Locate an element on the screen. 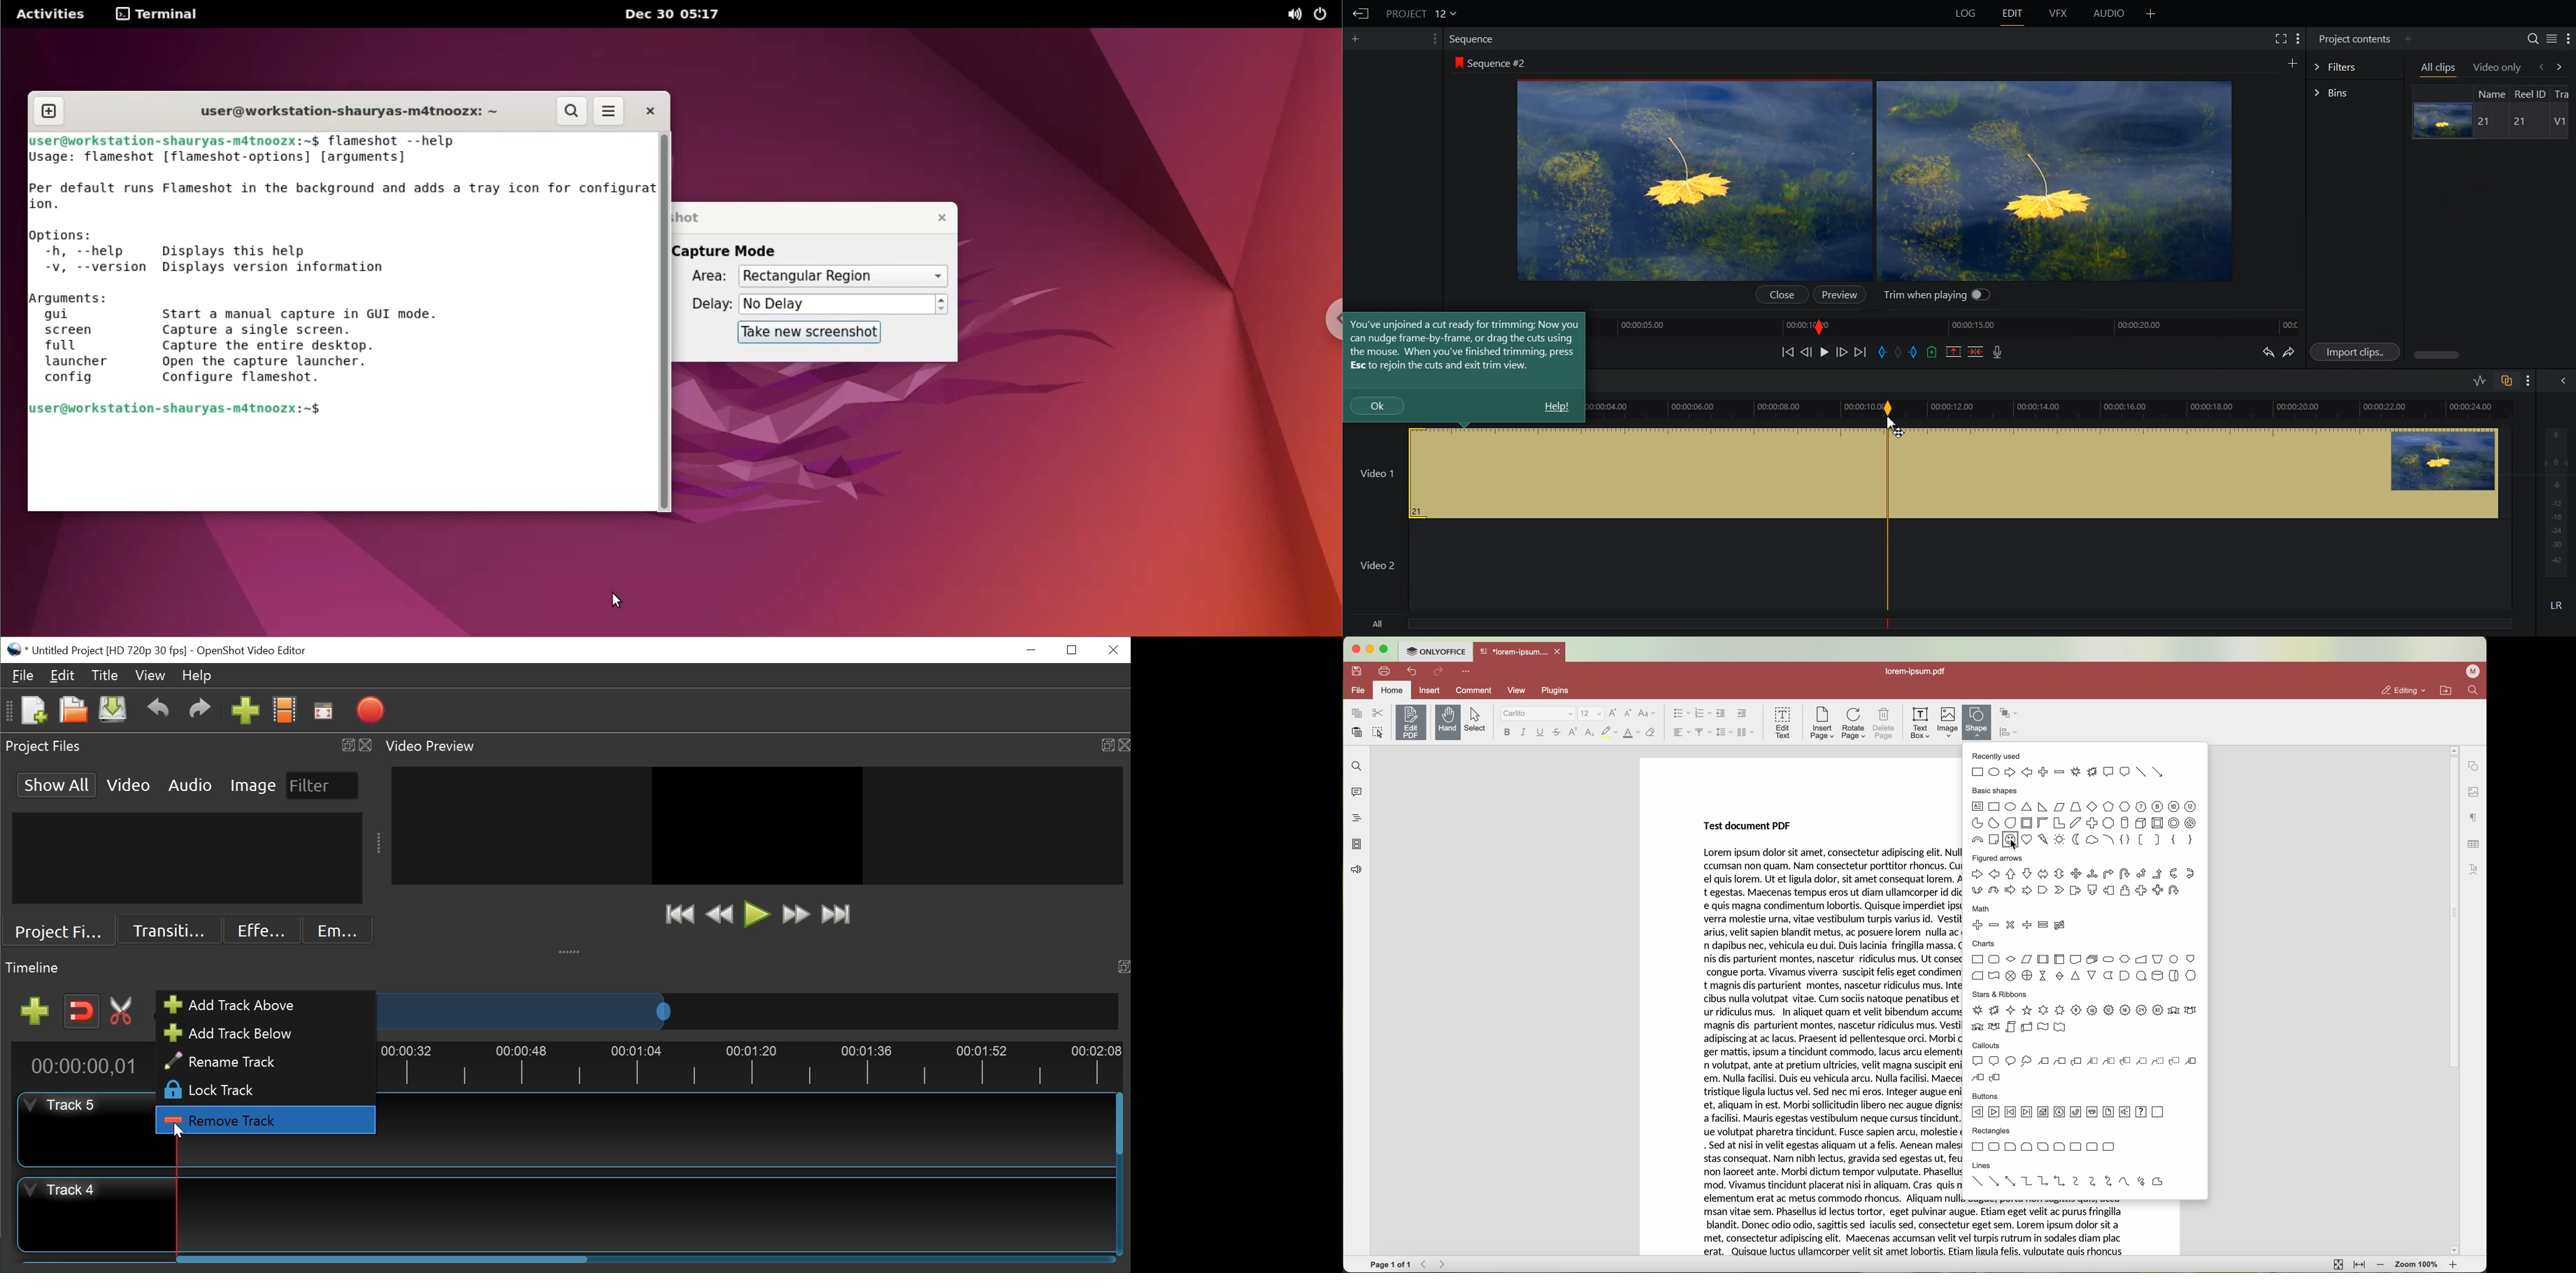  Preview Window is located at coordinates (2053, 180).